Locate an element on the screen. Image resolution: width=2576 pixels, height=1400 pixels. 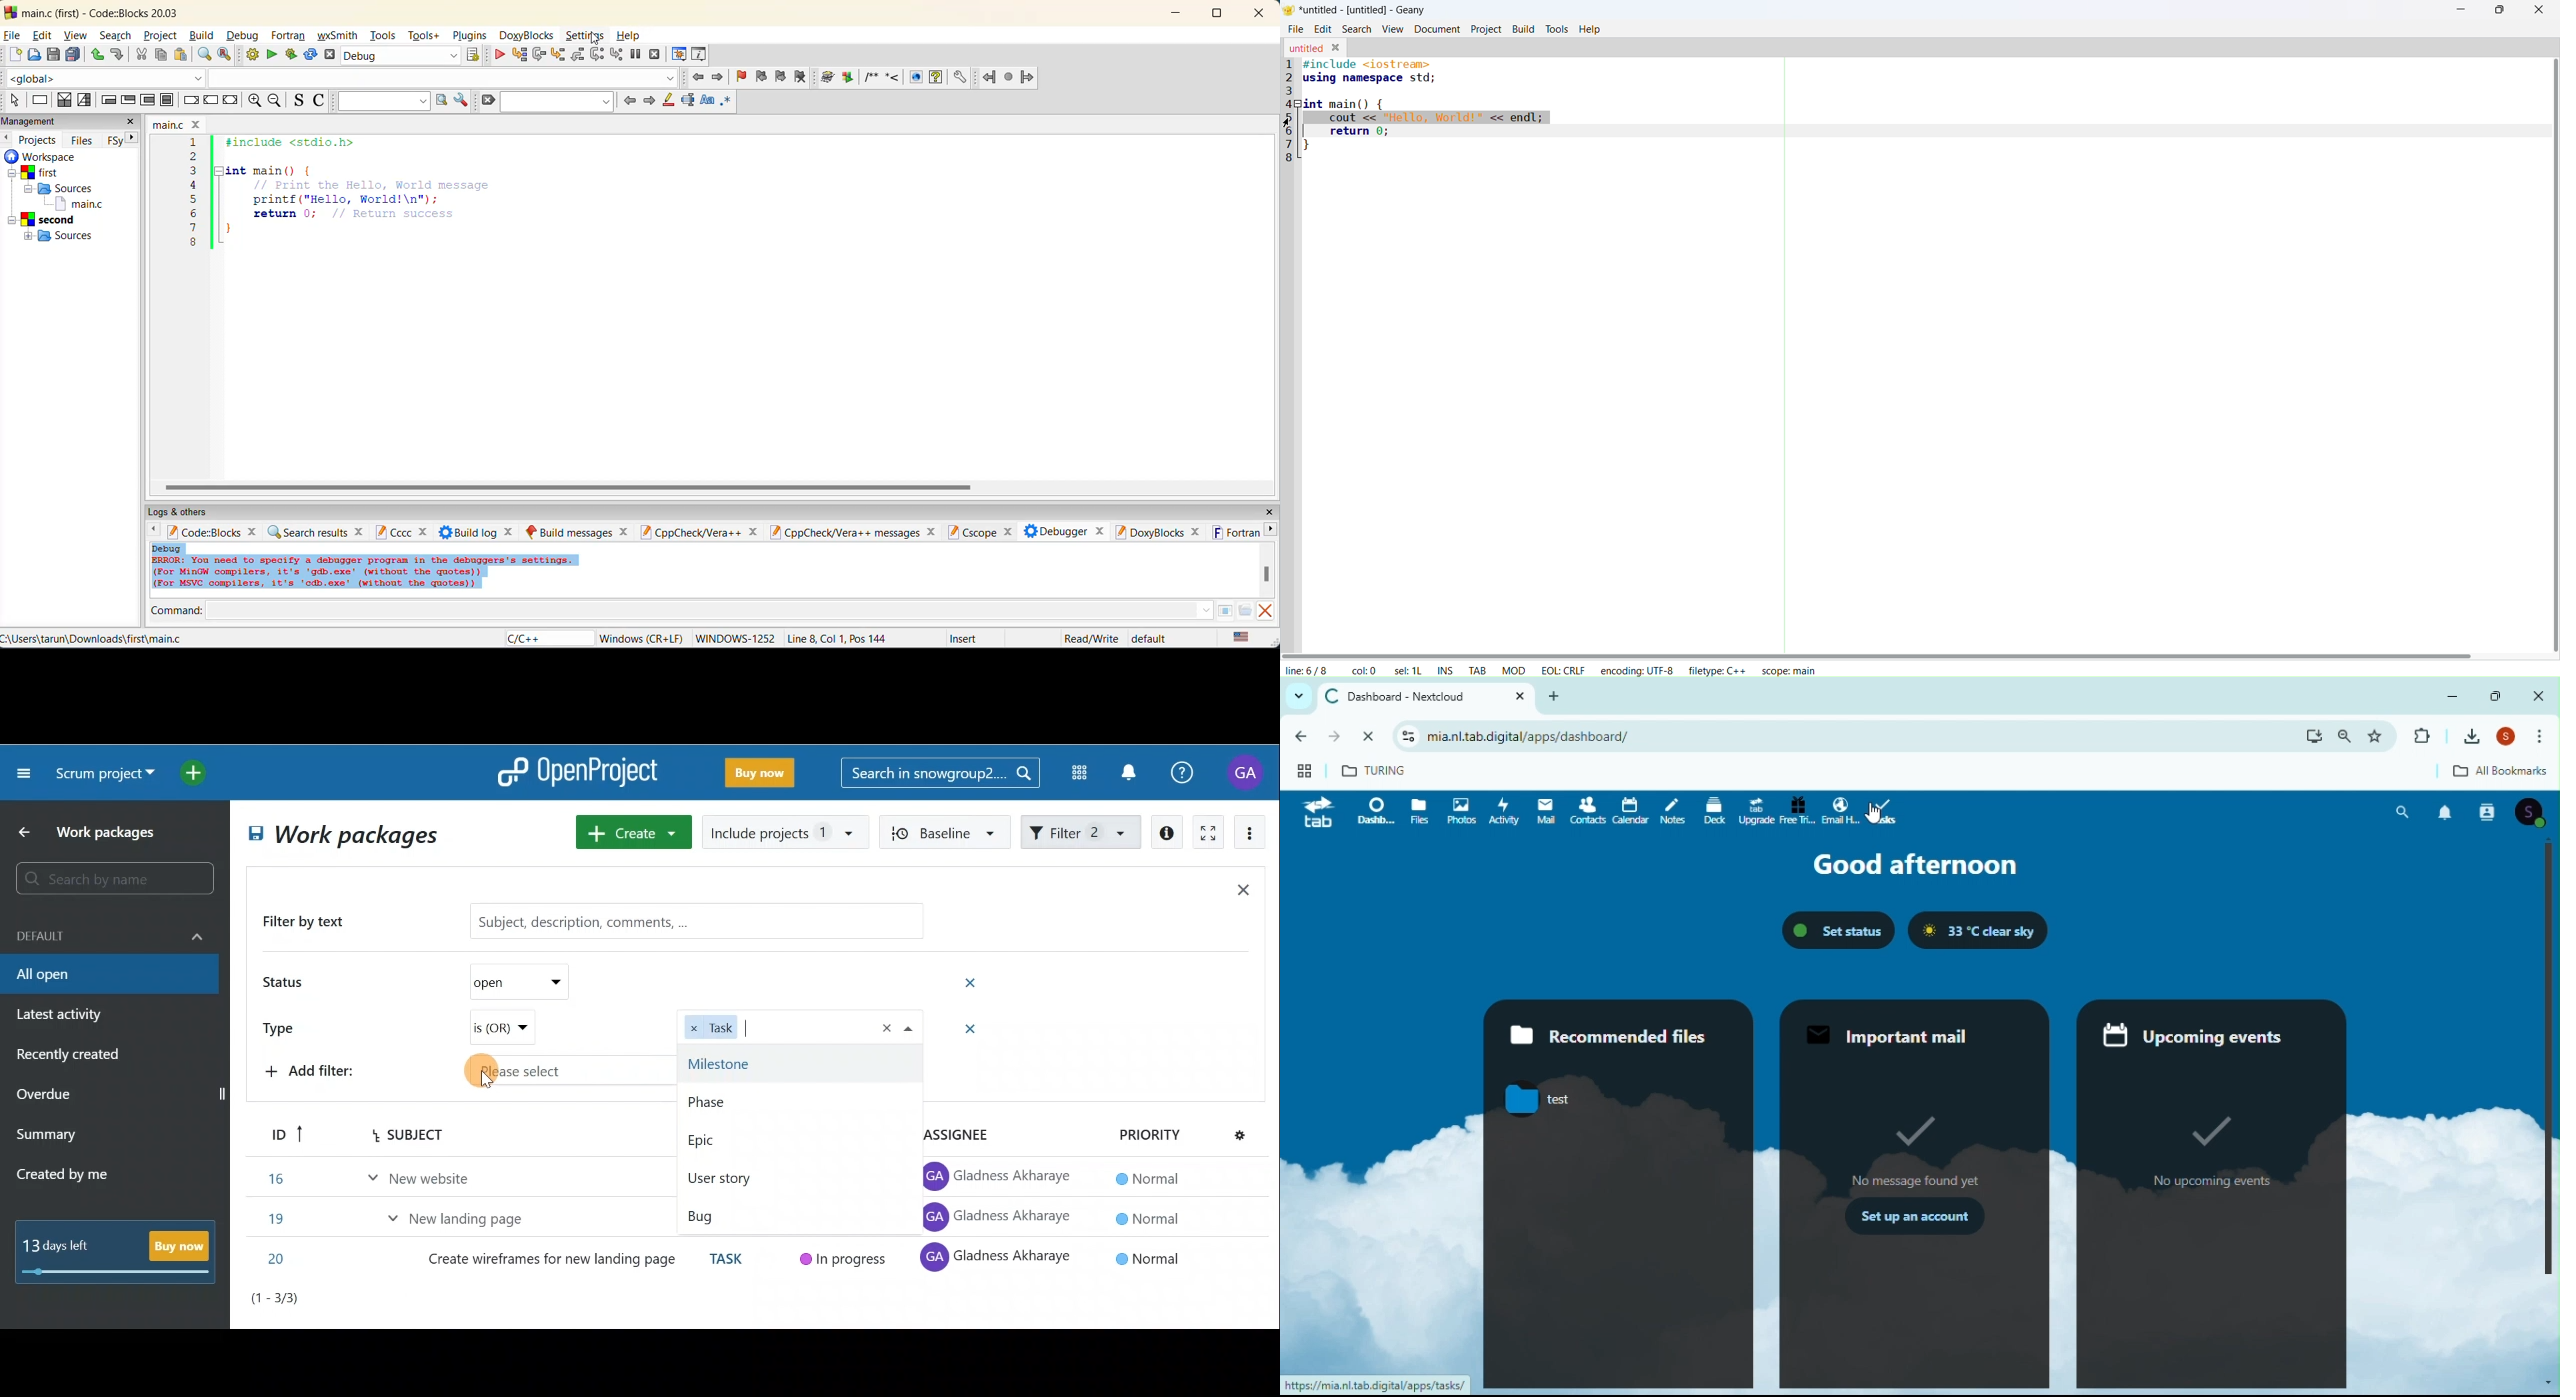
Recommended files is located at coordinates (1619, 1030).